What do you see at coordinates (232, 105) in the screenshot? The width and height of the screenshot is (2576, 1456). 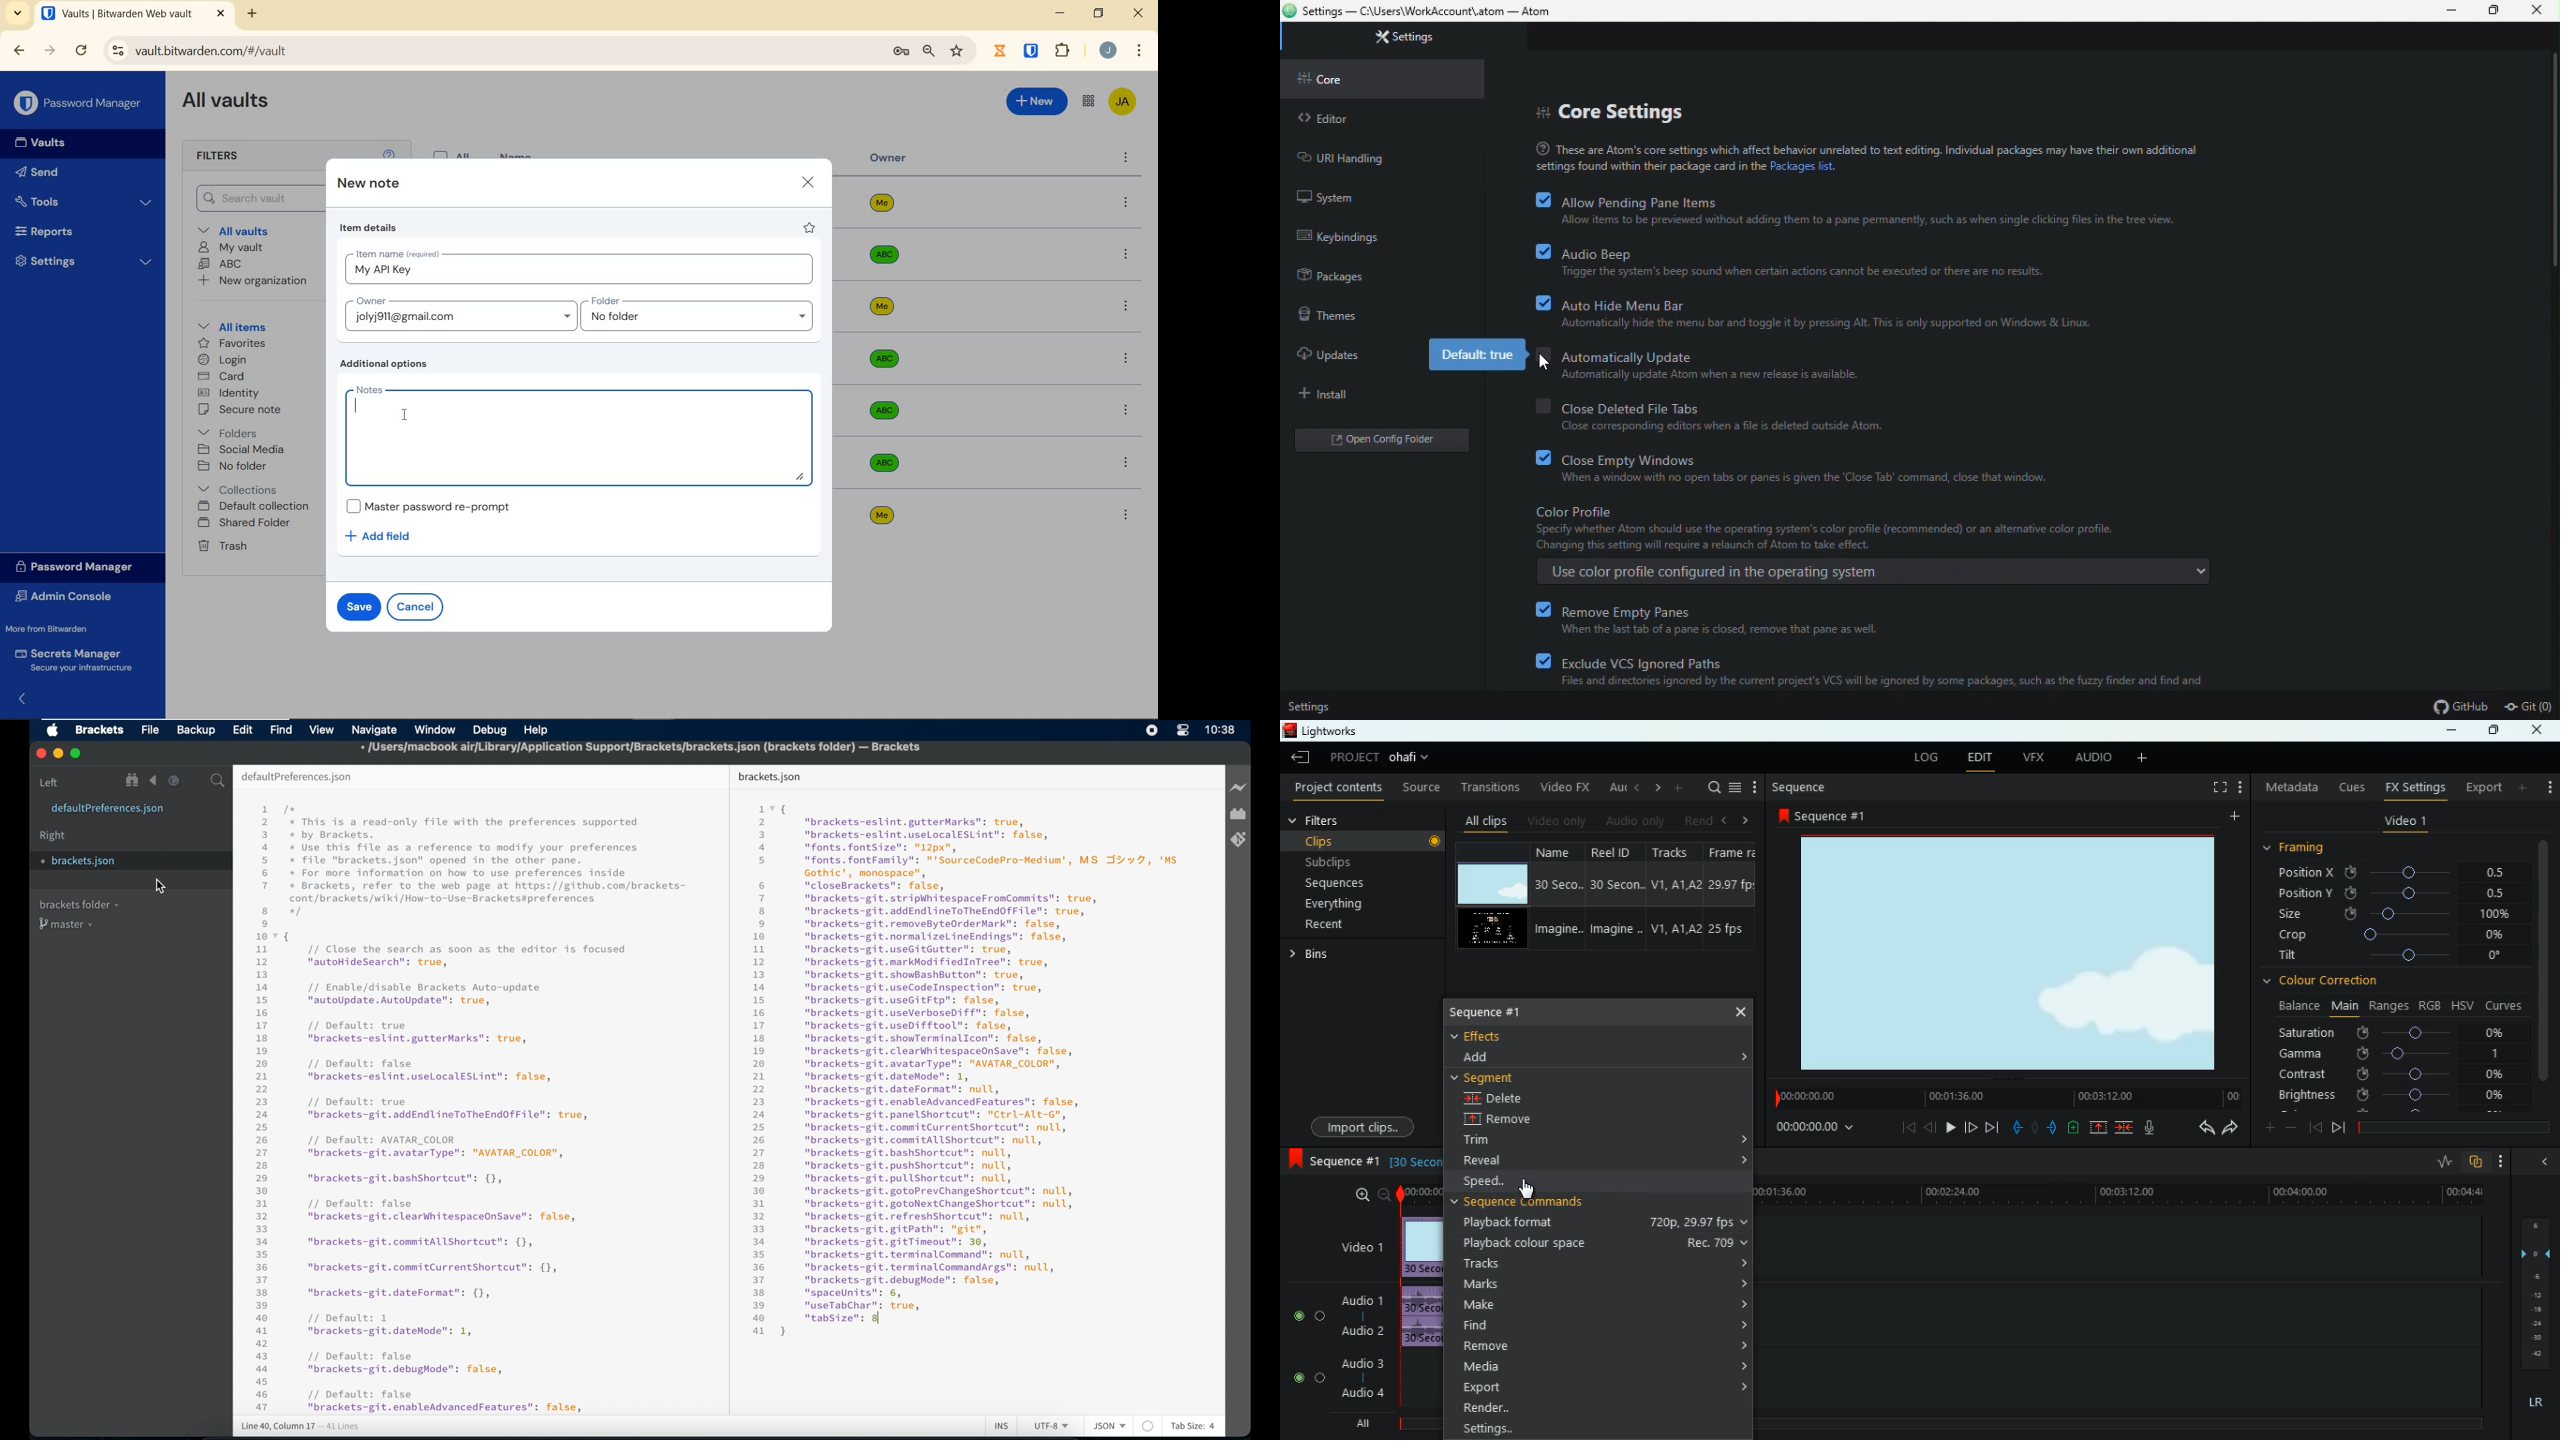 I see `All Vaults` at bounding box center [232, 105].